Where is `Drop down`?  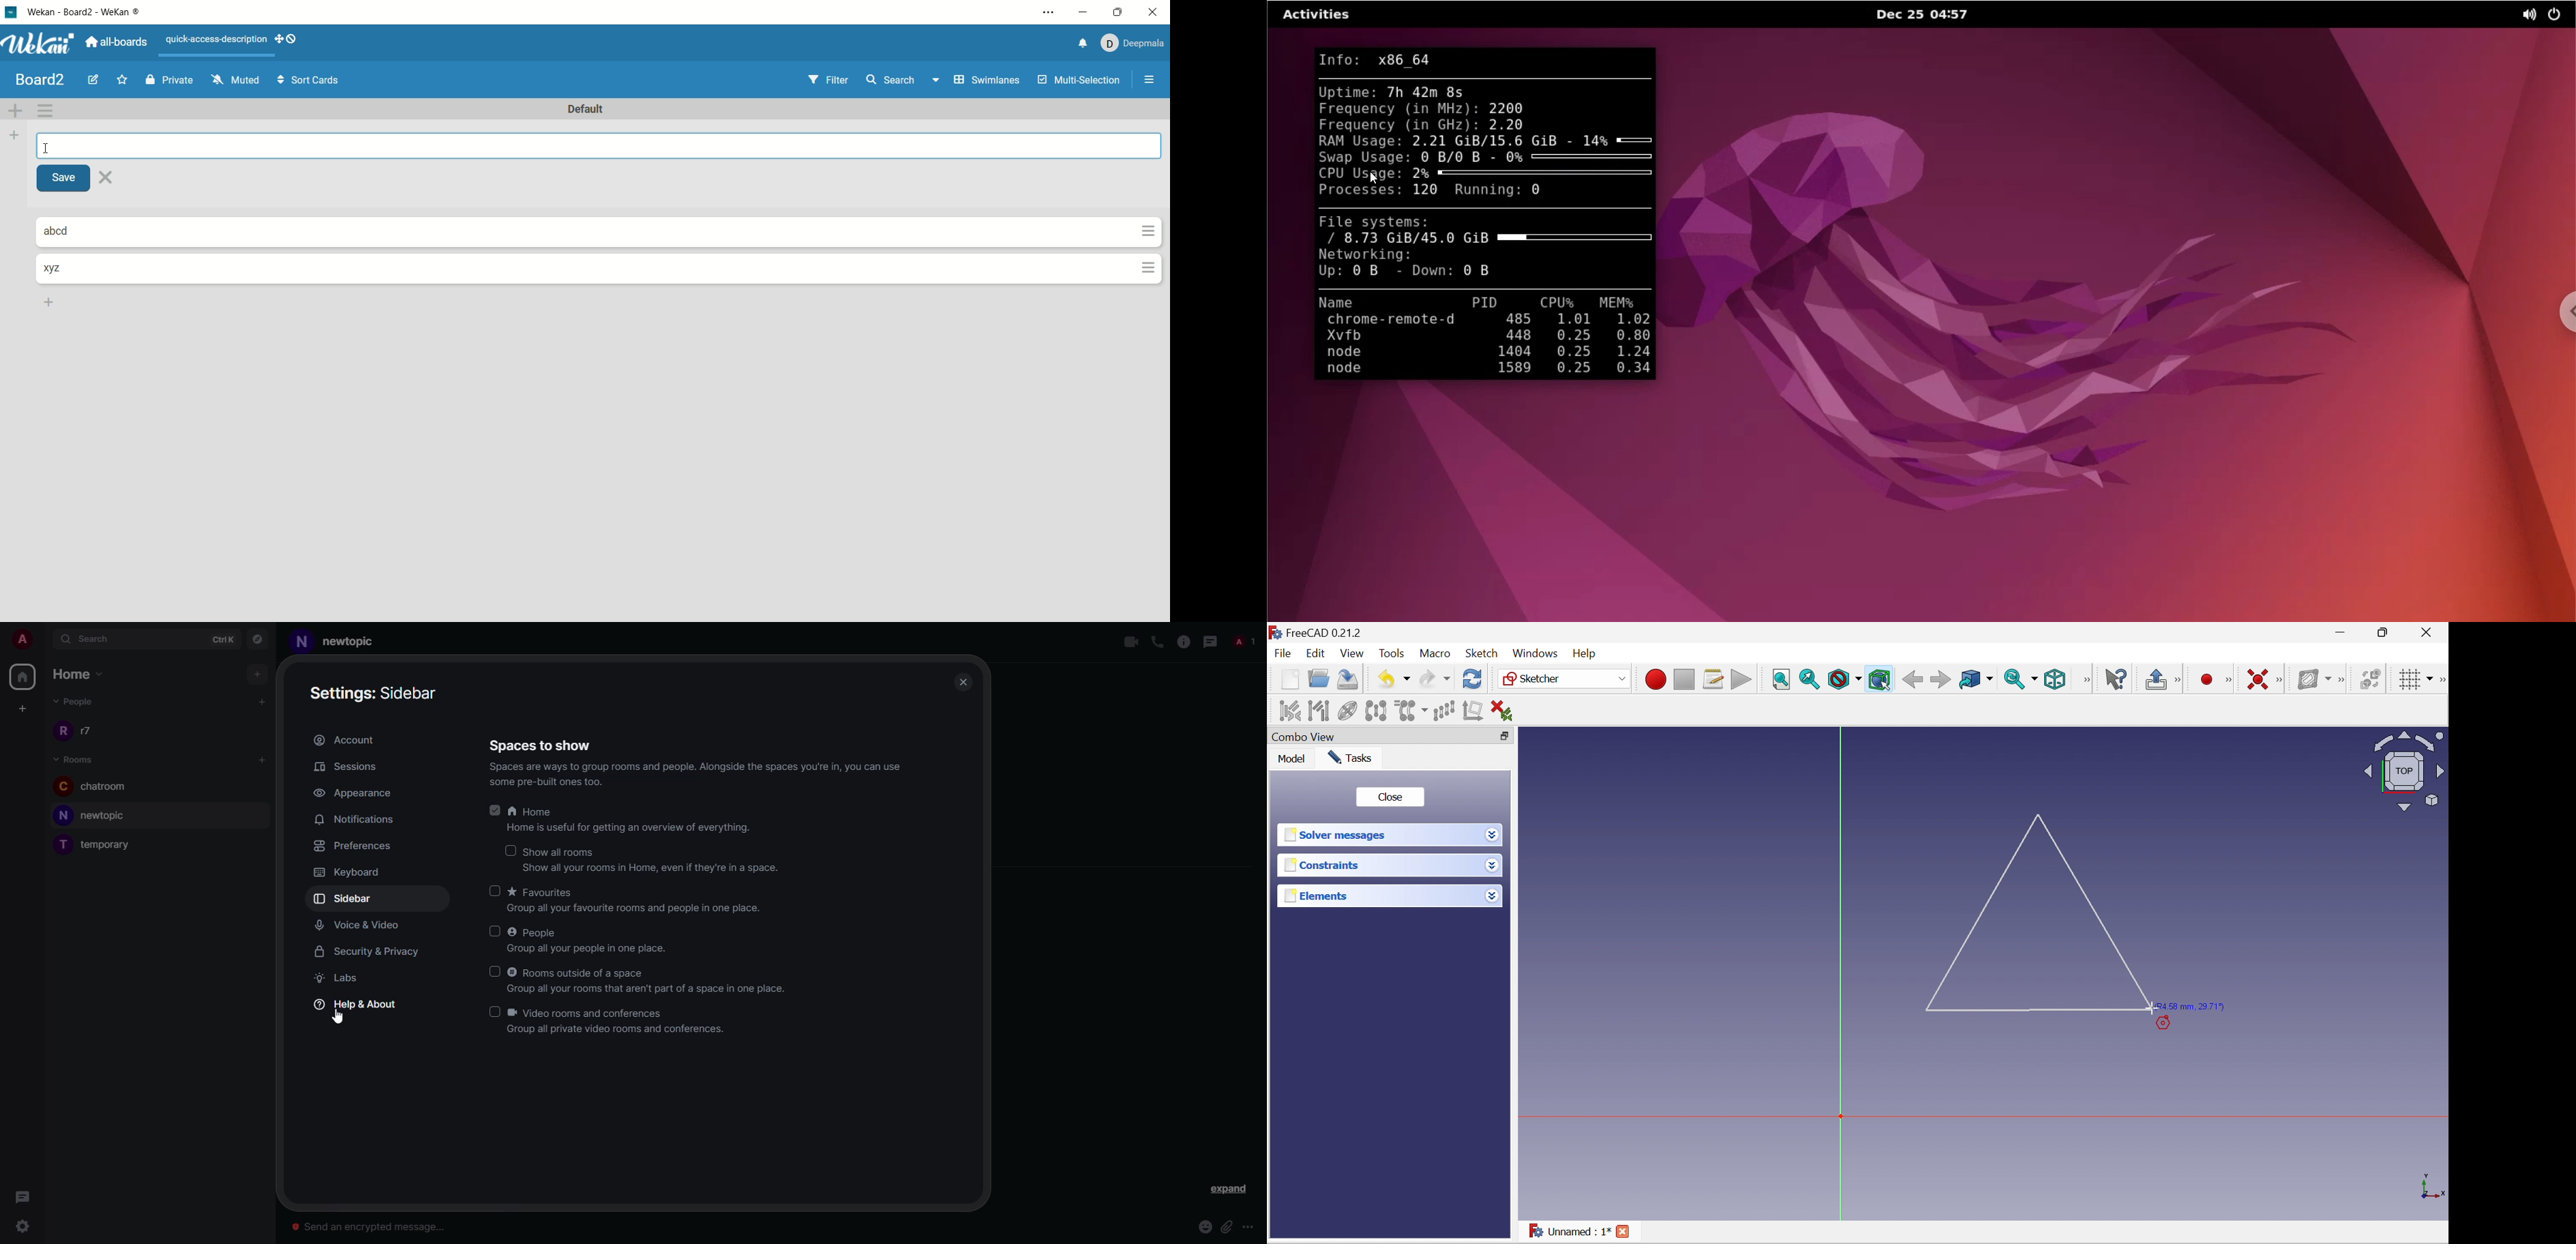
Drop down is located at coordinates (1493, 866).